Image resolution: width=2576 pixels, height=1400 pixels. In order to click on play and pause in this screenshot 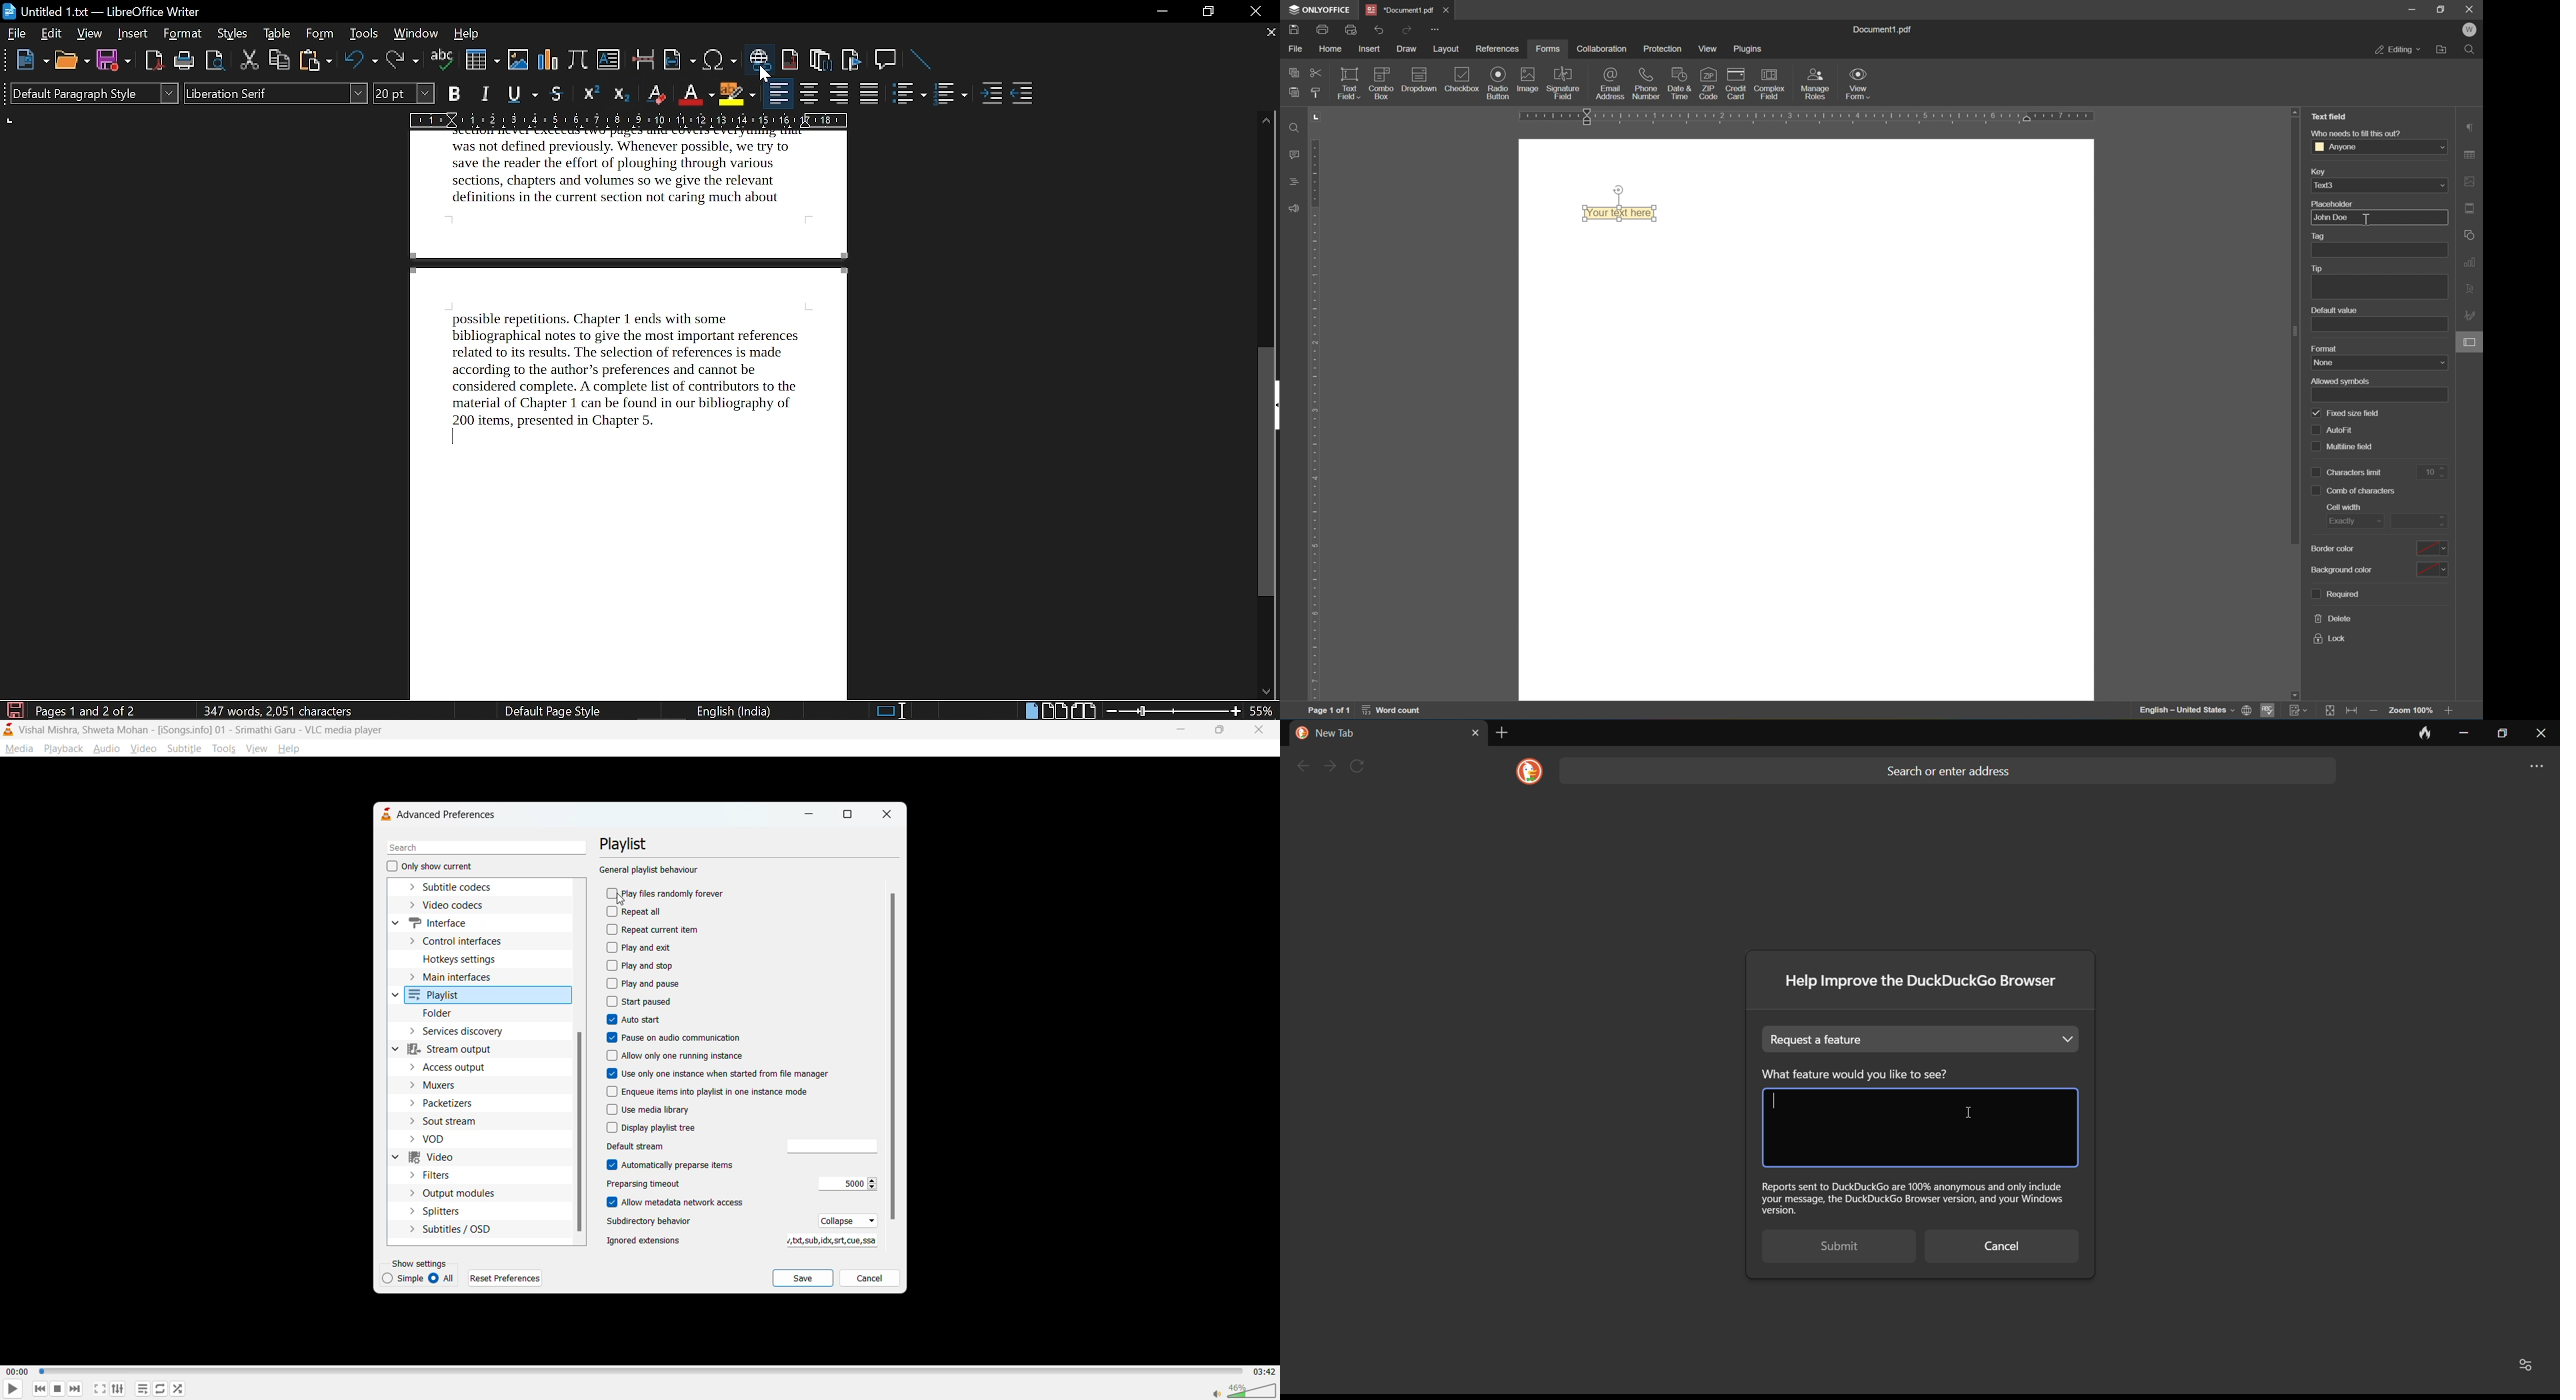, I will do `click(645, 983)`.